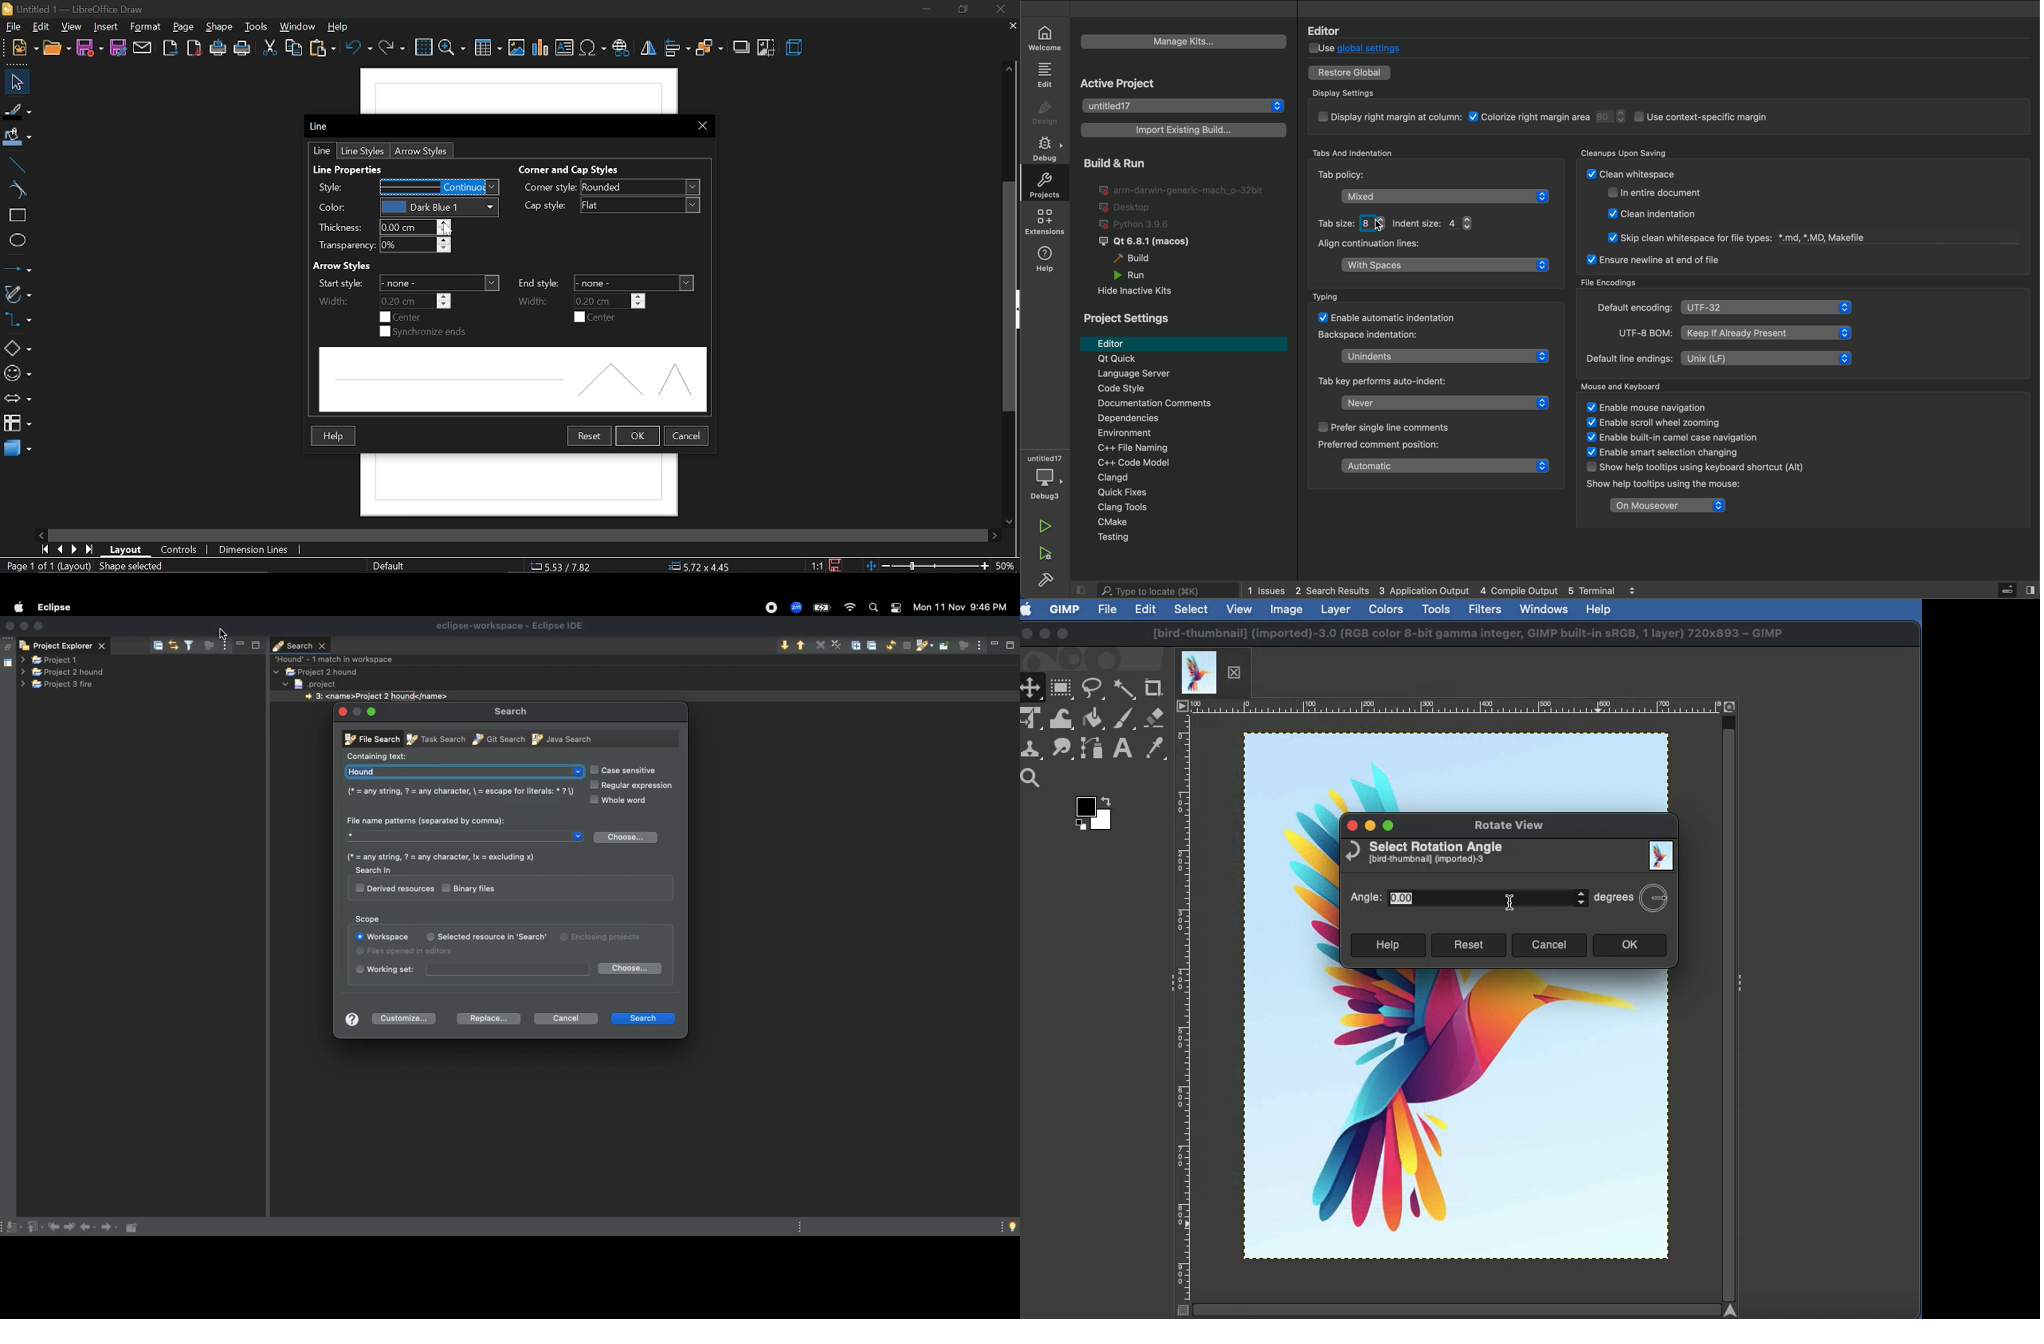 This screenshot has width=2044, height=1344. Describe the element at coordinates (1455, 706) in the screenshot. I see `horizontal Ruler` at that location.